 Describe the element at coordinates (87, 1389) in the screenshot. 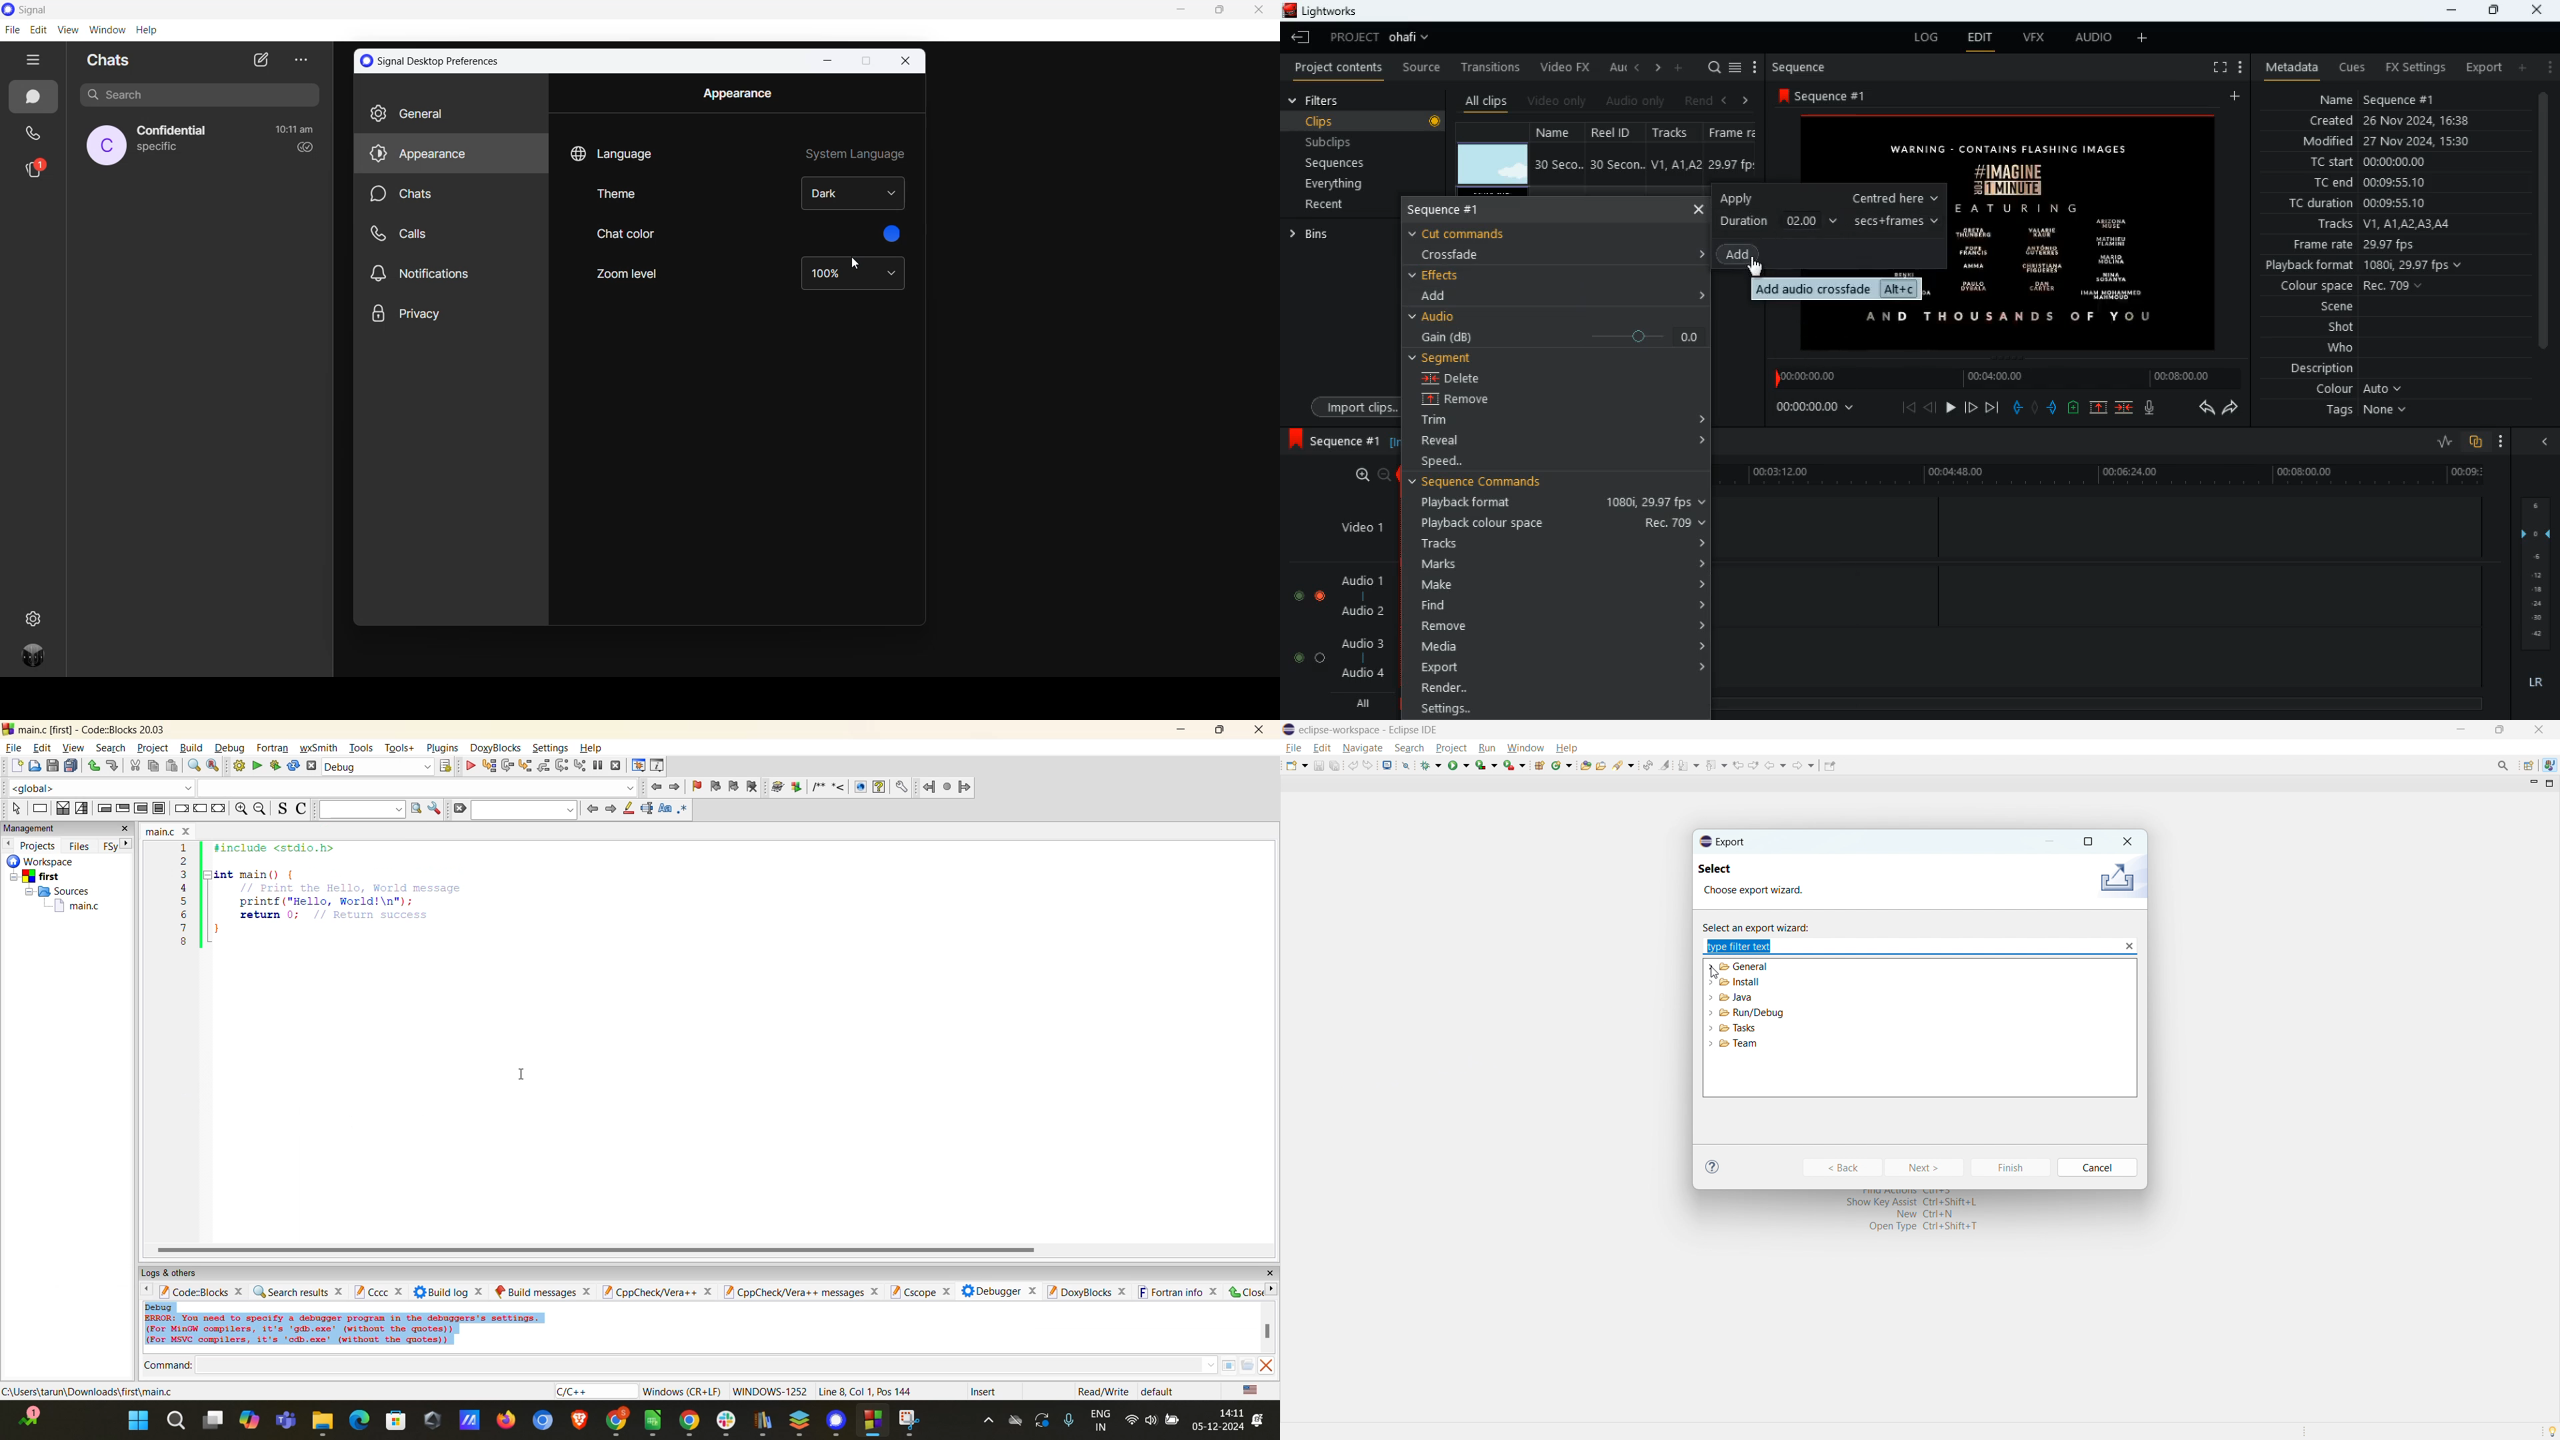

I see `file location` at that location.